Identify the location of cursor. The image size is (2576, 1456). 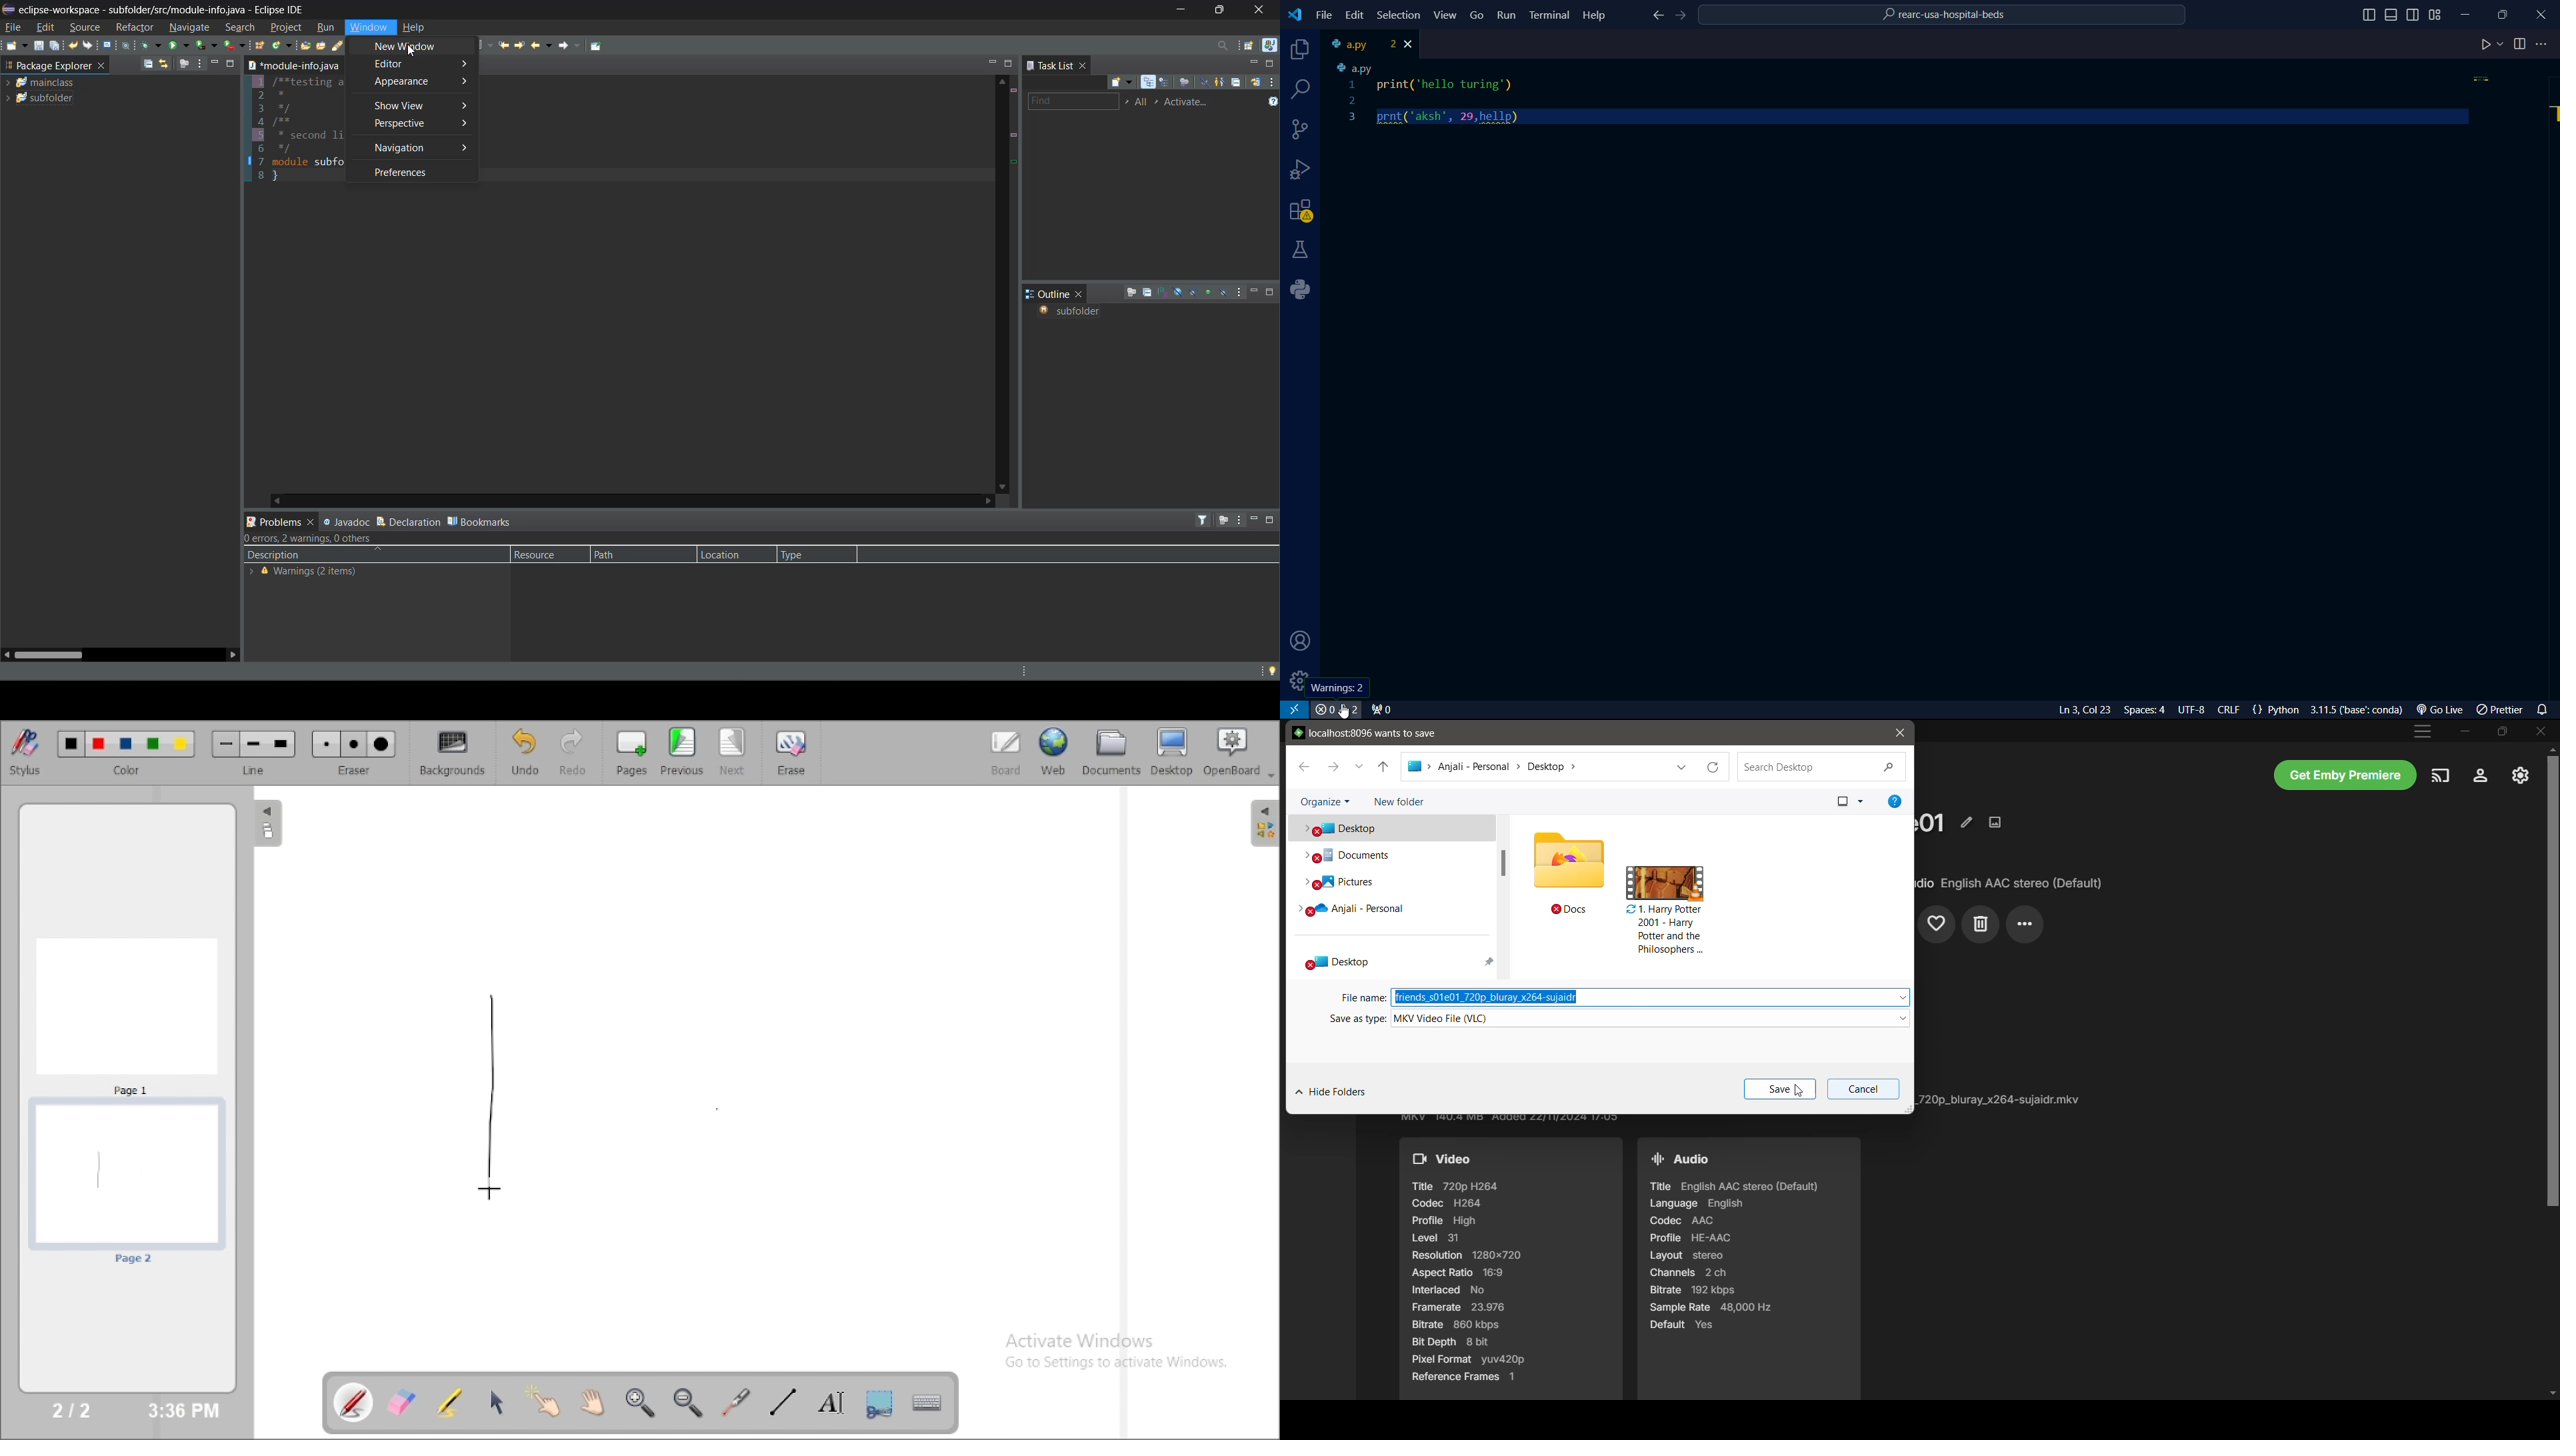
(1344, 712).